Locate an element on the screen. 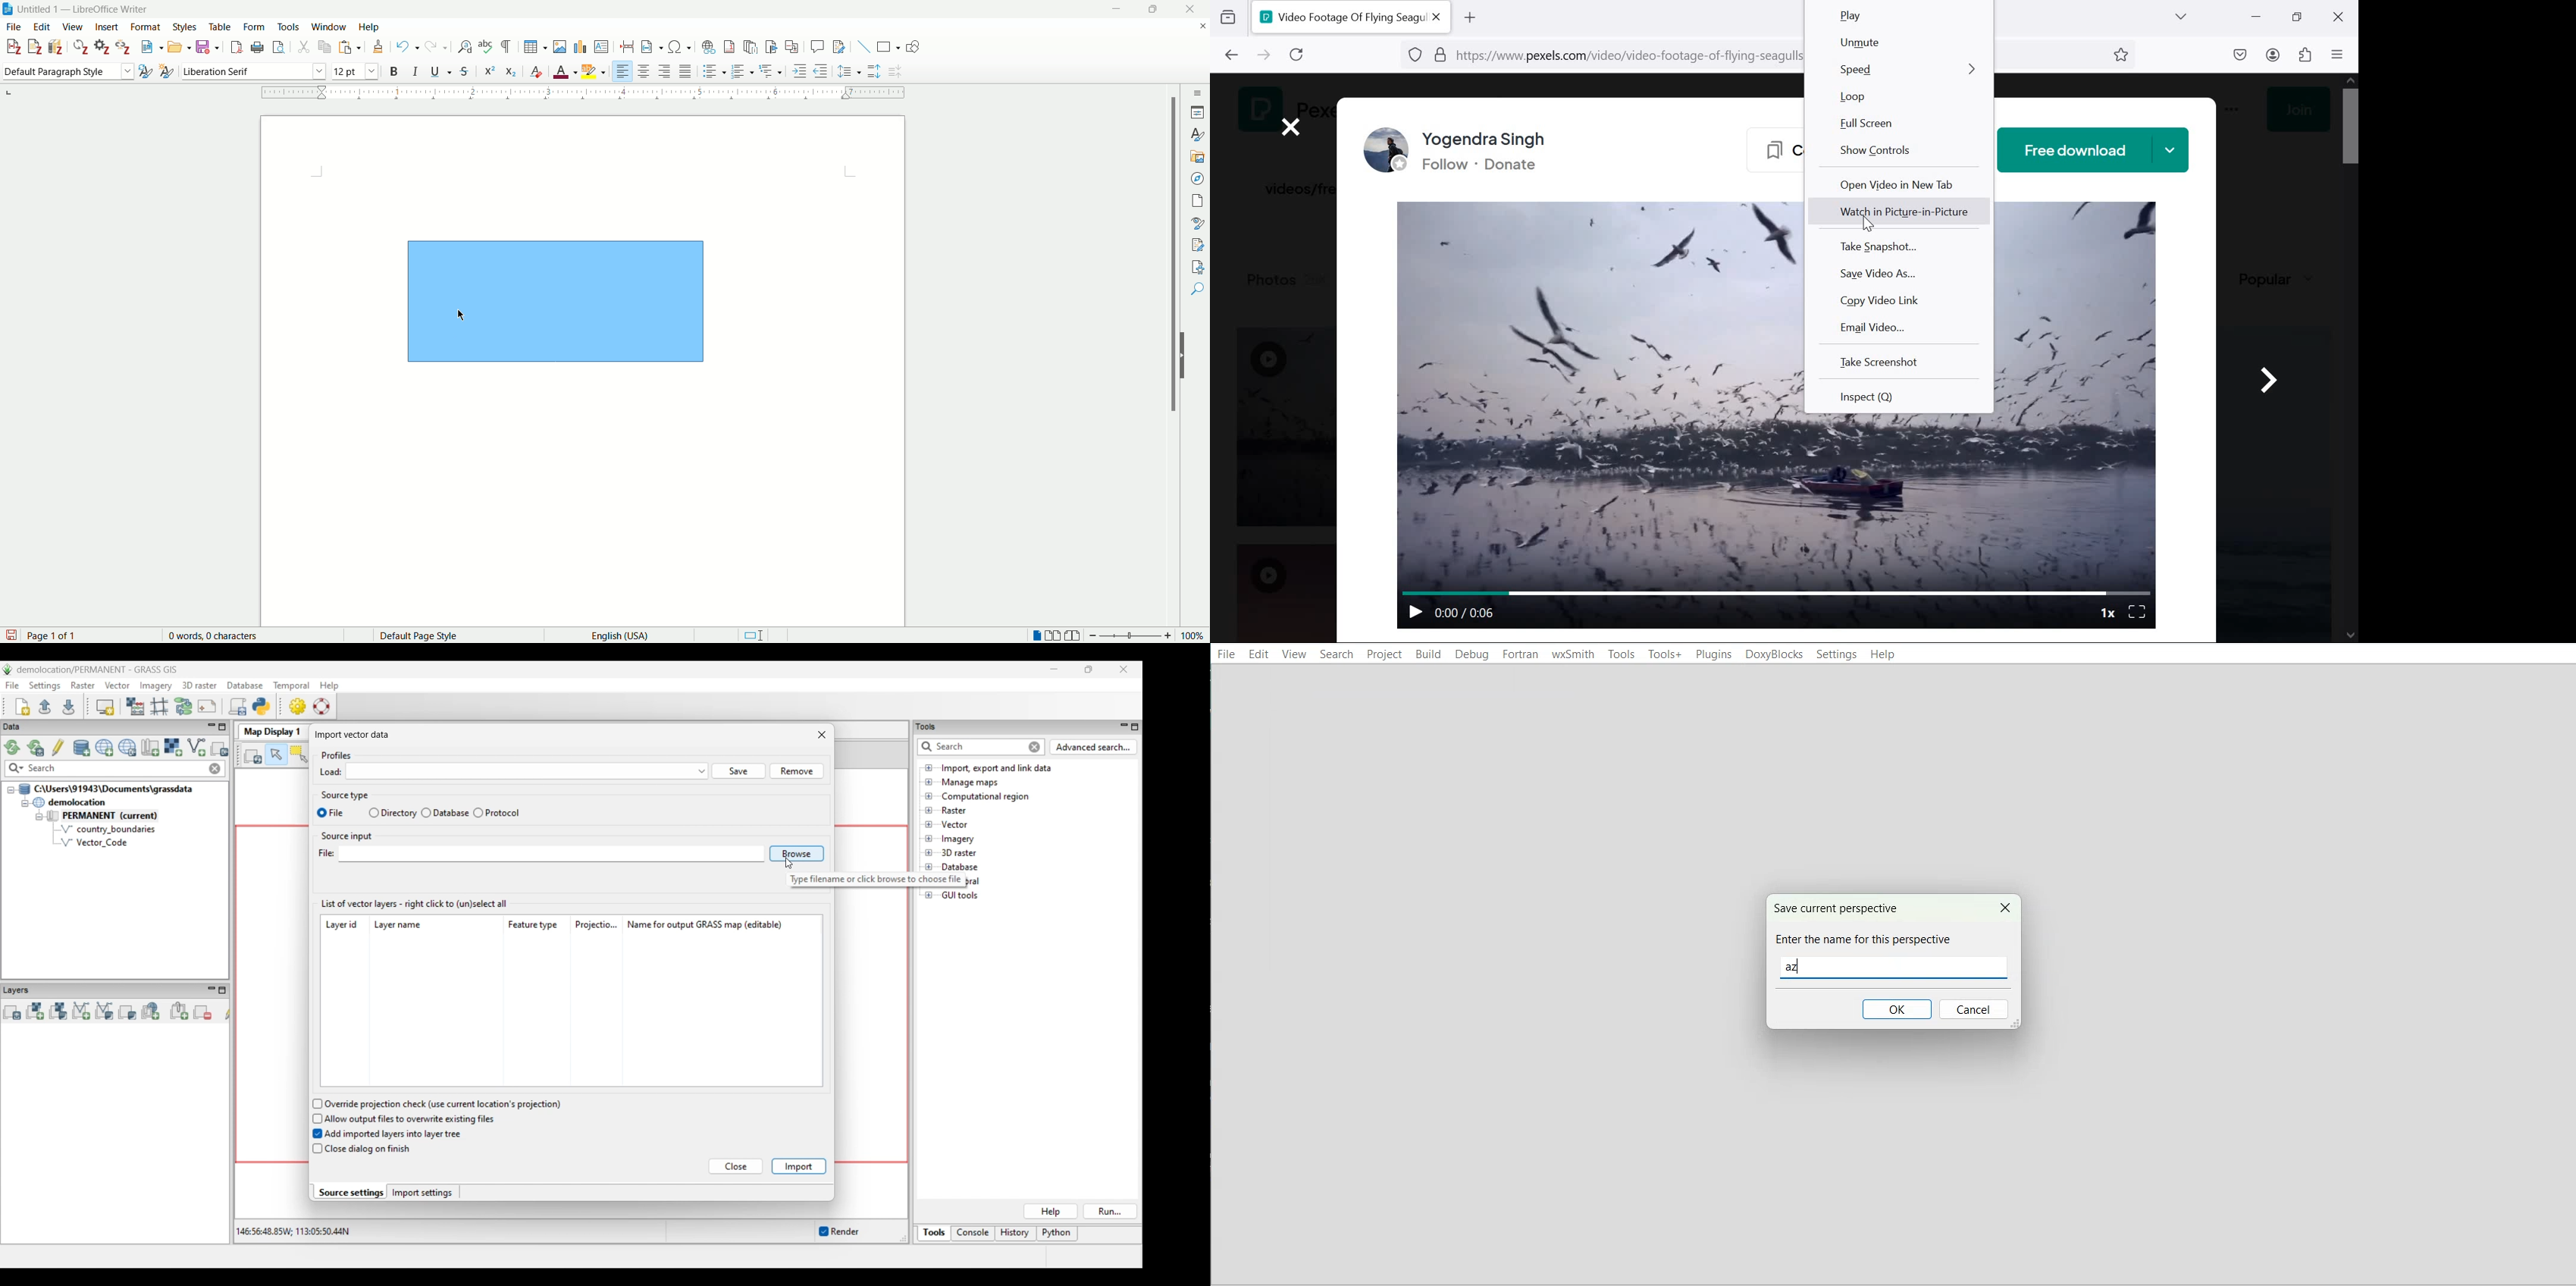 The width and height of the screenshot is (2576, 1288). insert line is located at coordinates (863, 47).